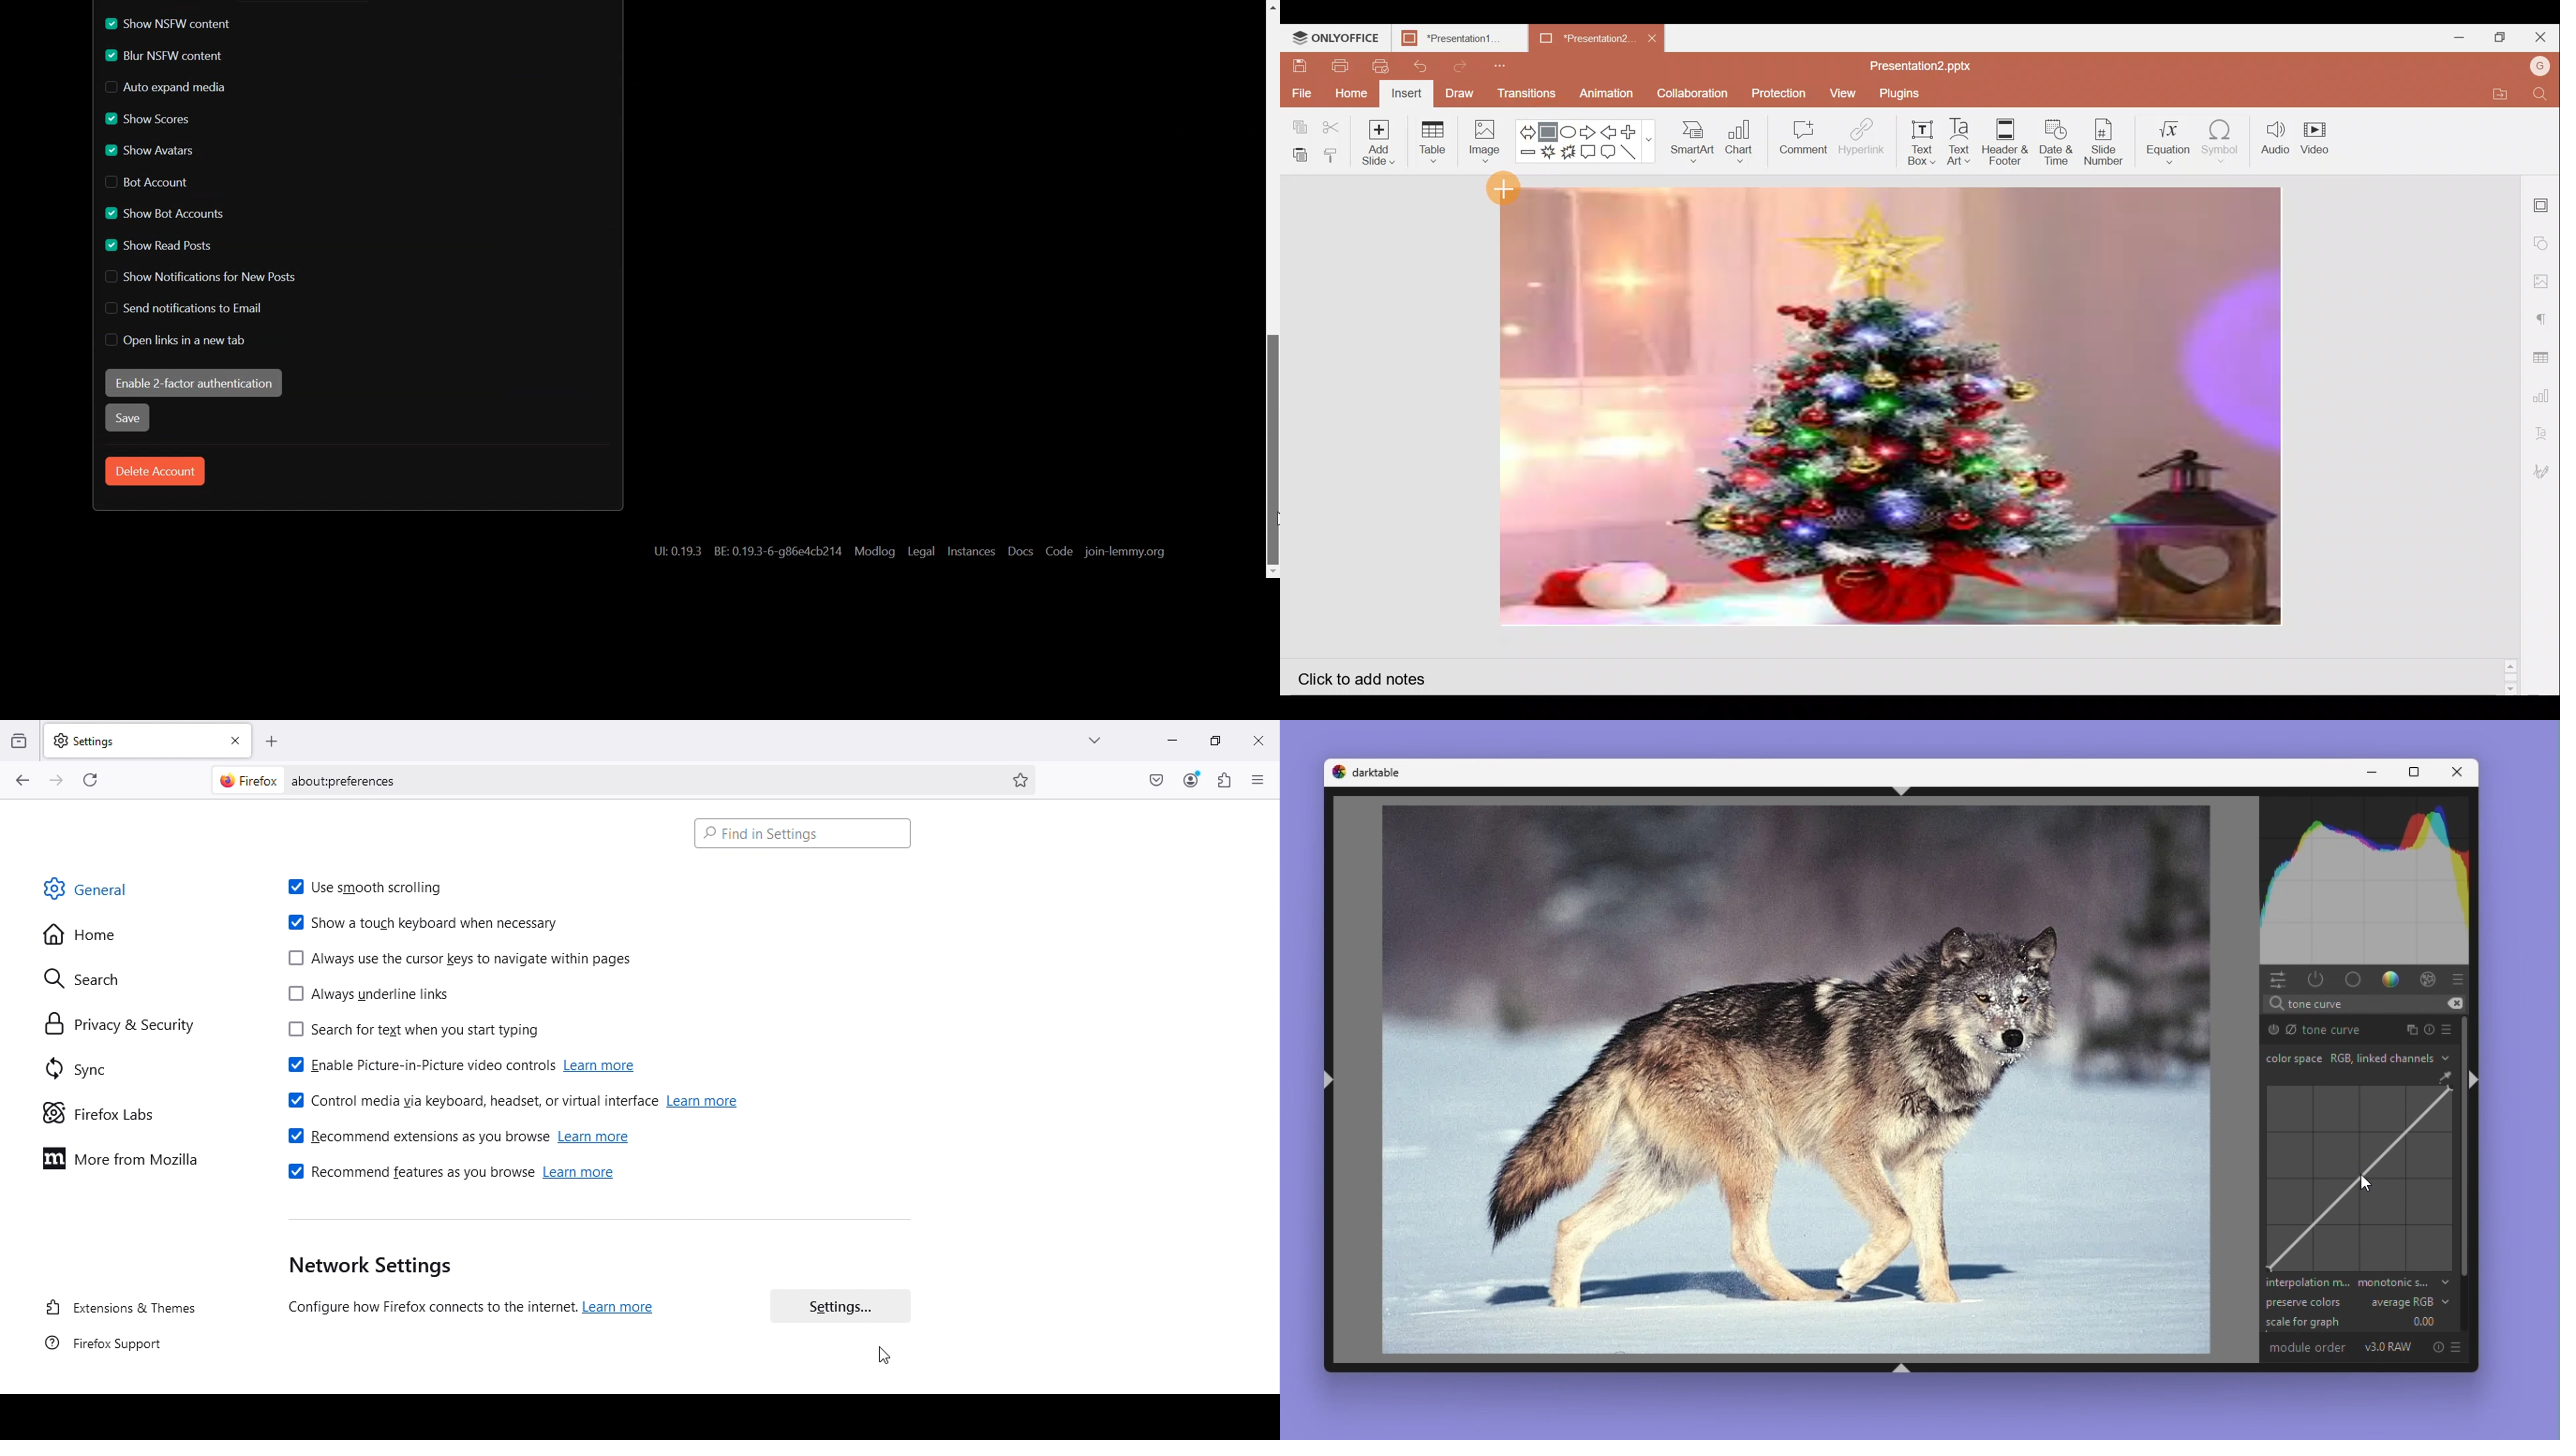 The width and height of the screenshot is (2576, 1456). What do you see at coordinates (107, 894) in the screenshot?
I see `General` at bounding box center [107, 894].